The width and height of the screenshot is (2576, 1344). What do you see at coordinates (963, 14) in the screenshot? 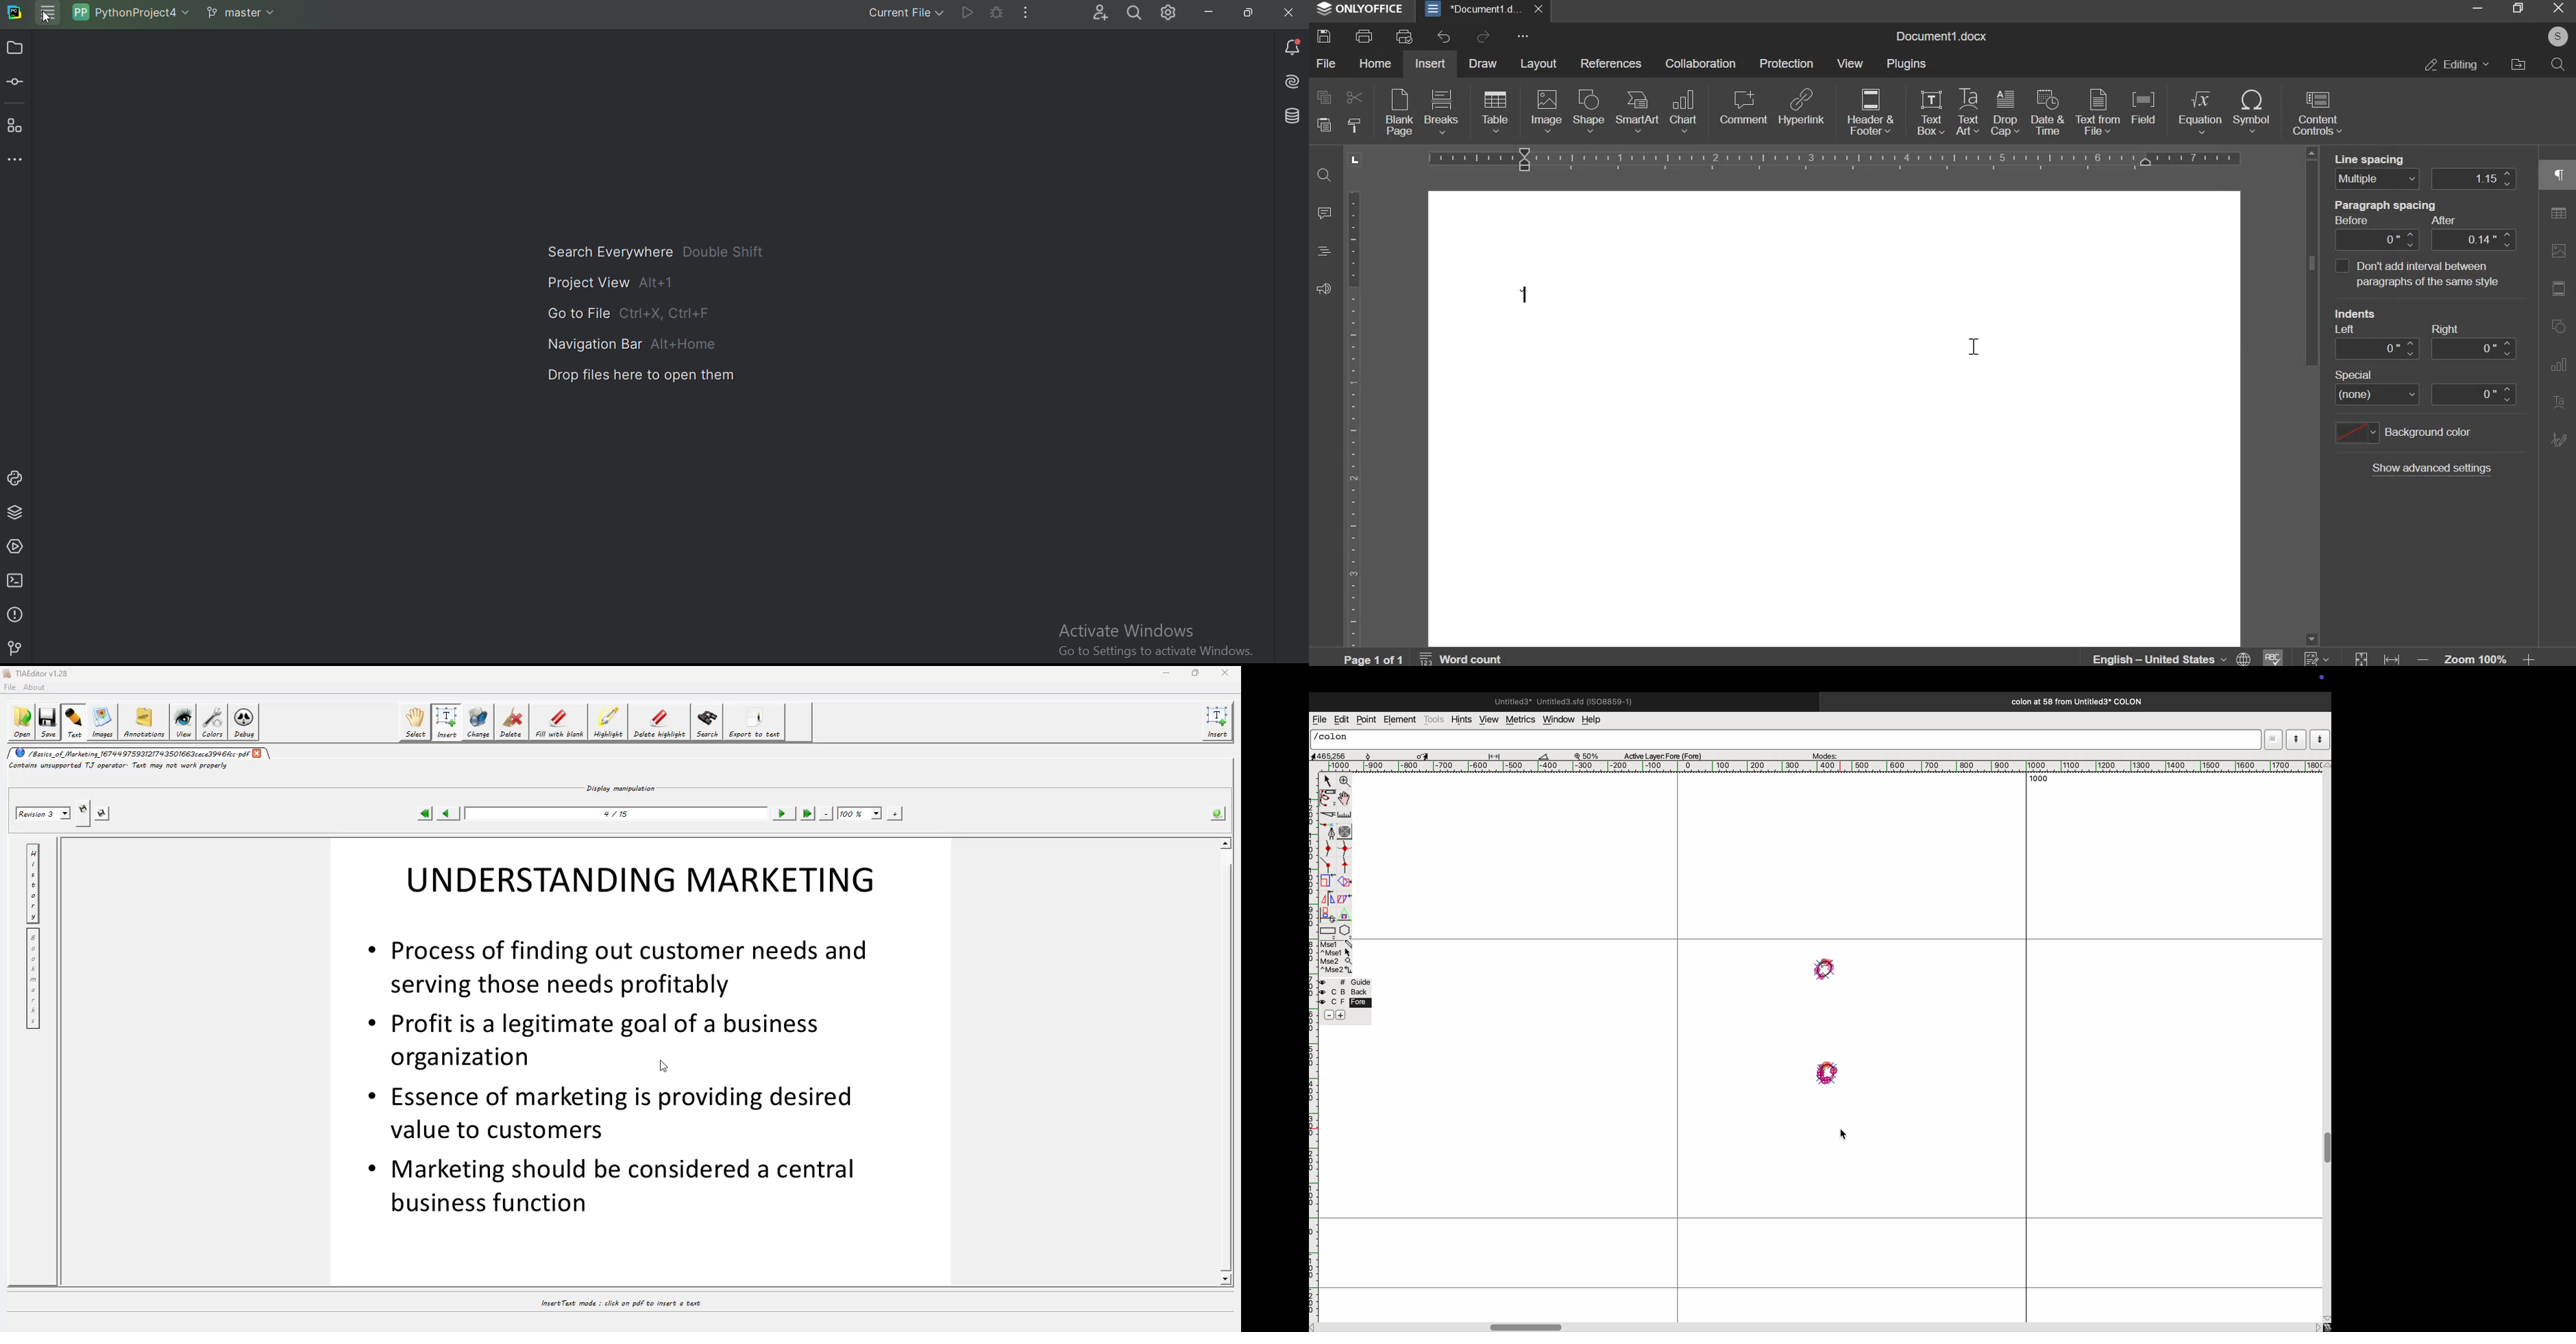
I see `Run` at bounding box center [963, 14].